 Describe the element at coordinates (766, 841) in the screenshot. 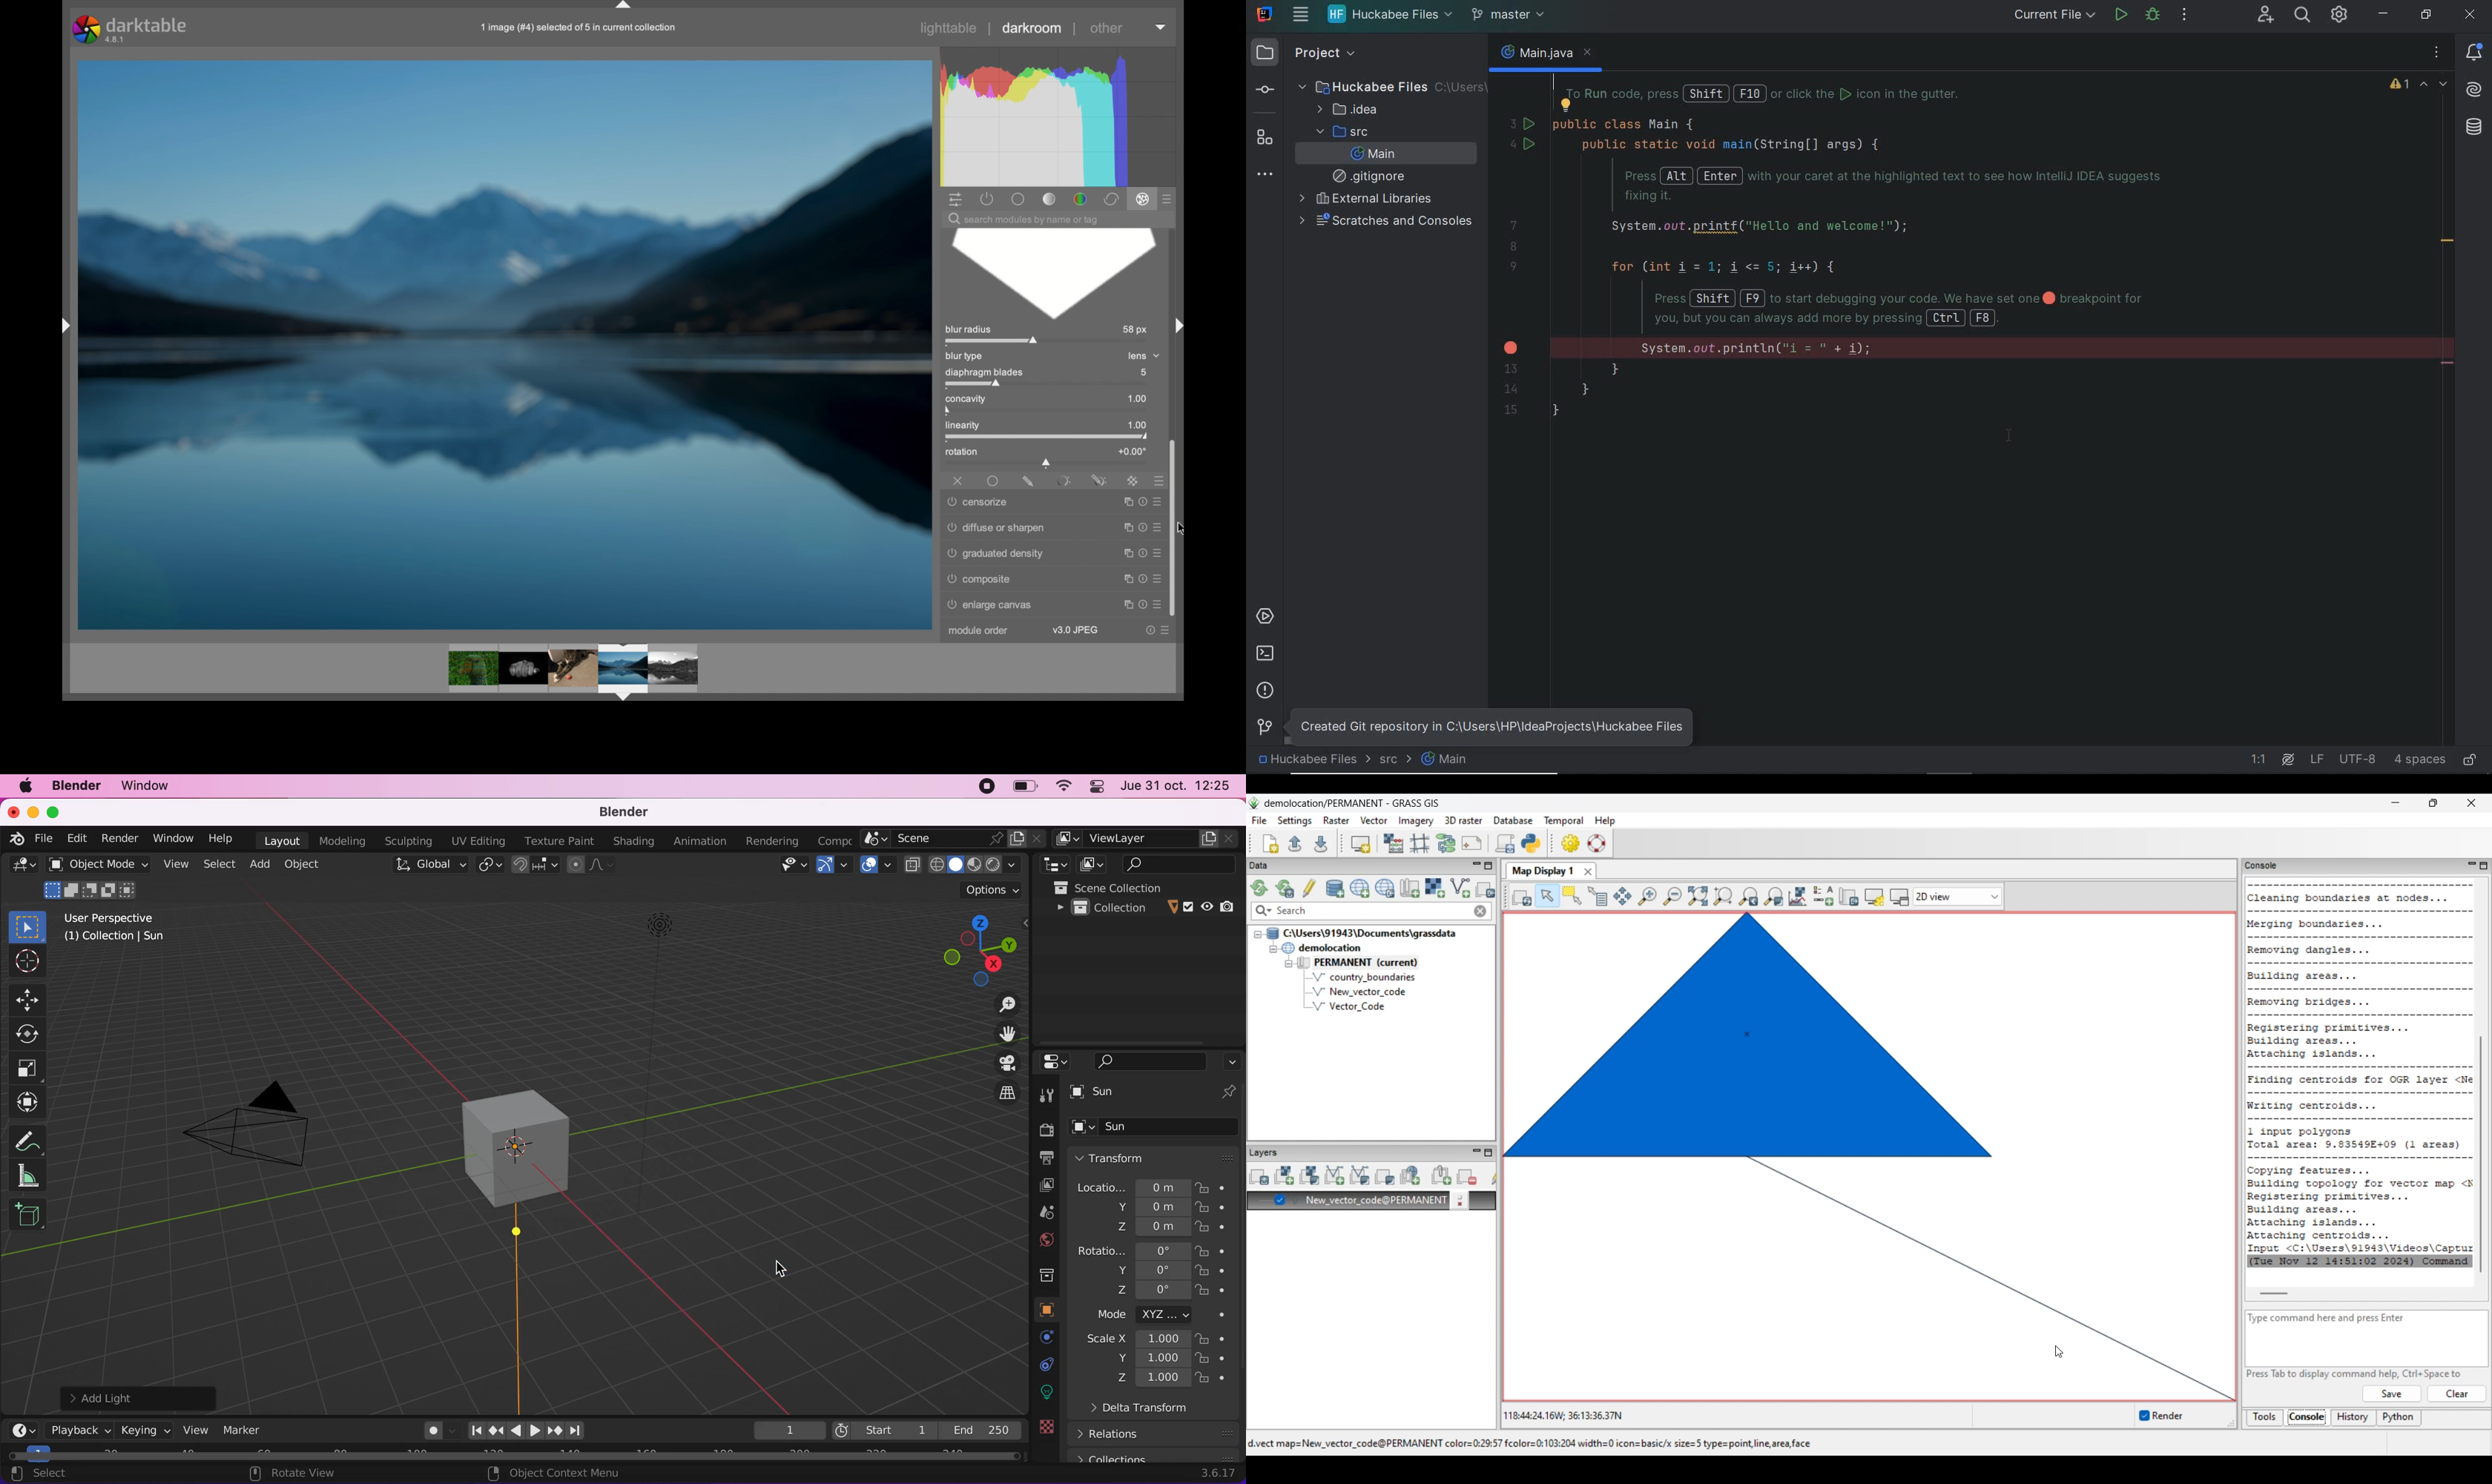

I see `rendering` at that location.